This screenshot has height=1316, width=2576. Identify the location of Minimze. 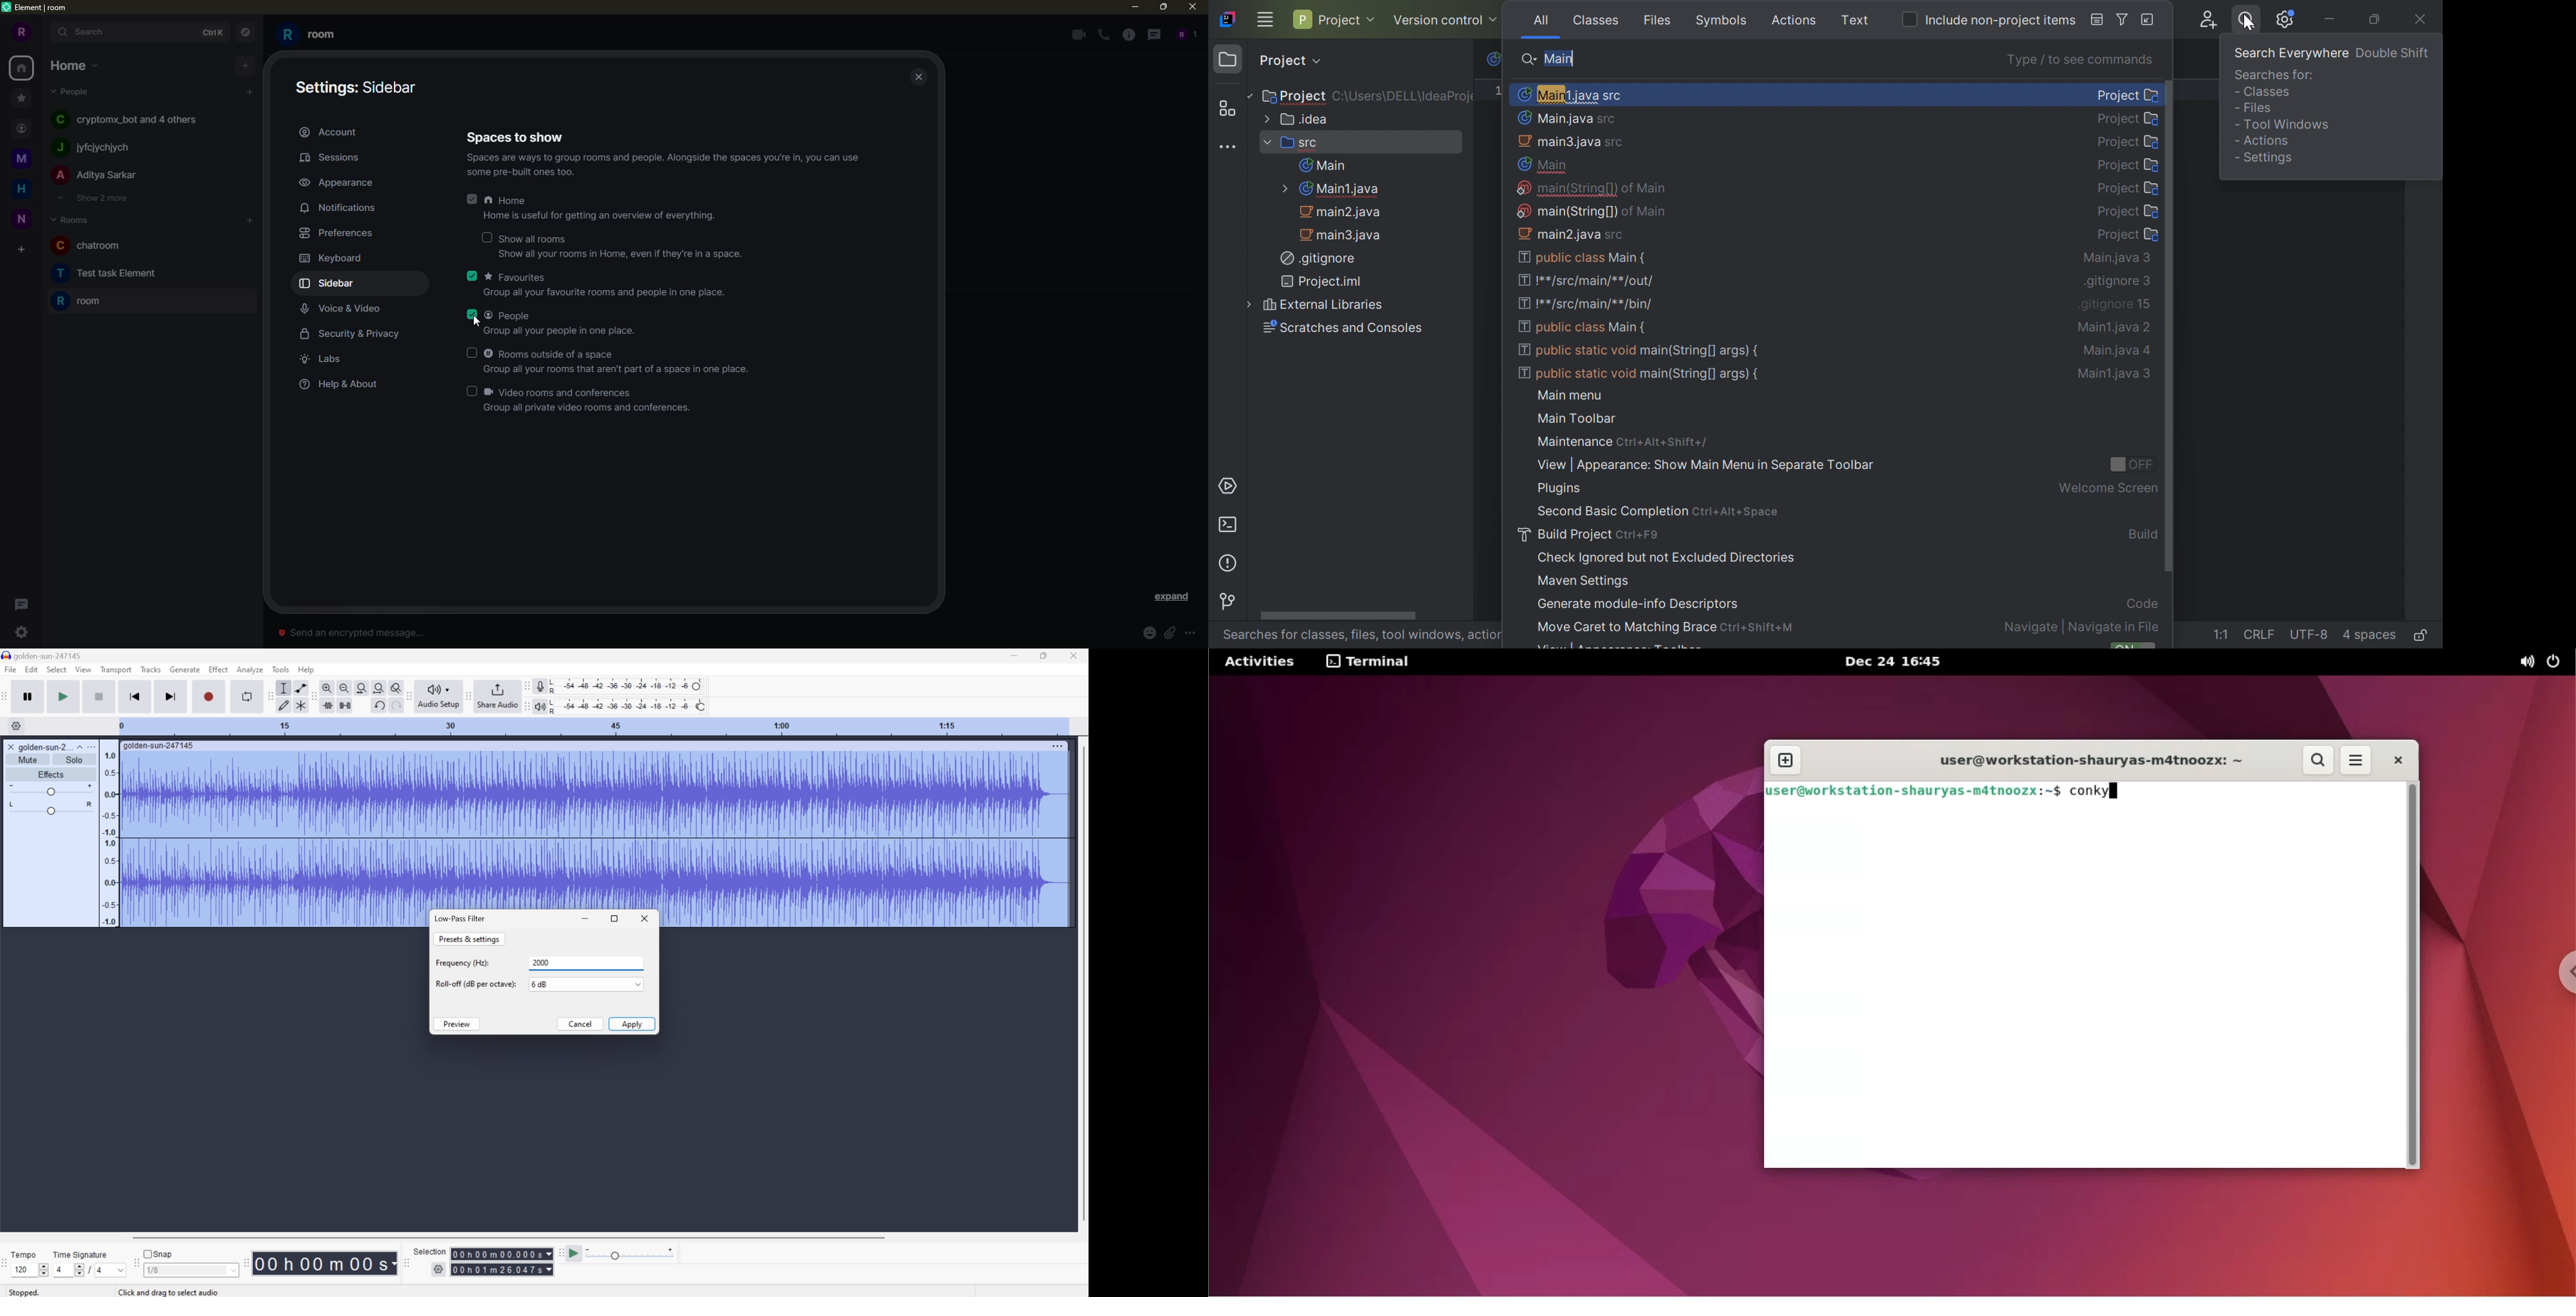
(587, 919).